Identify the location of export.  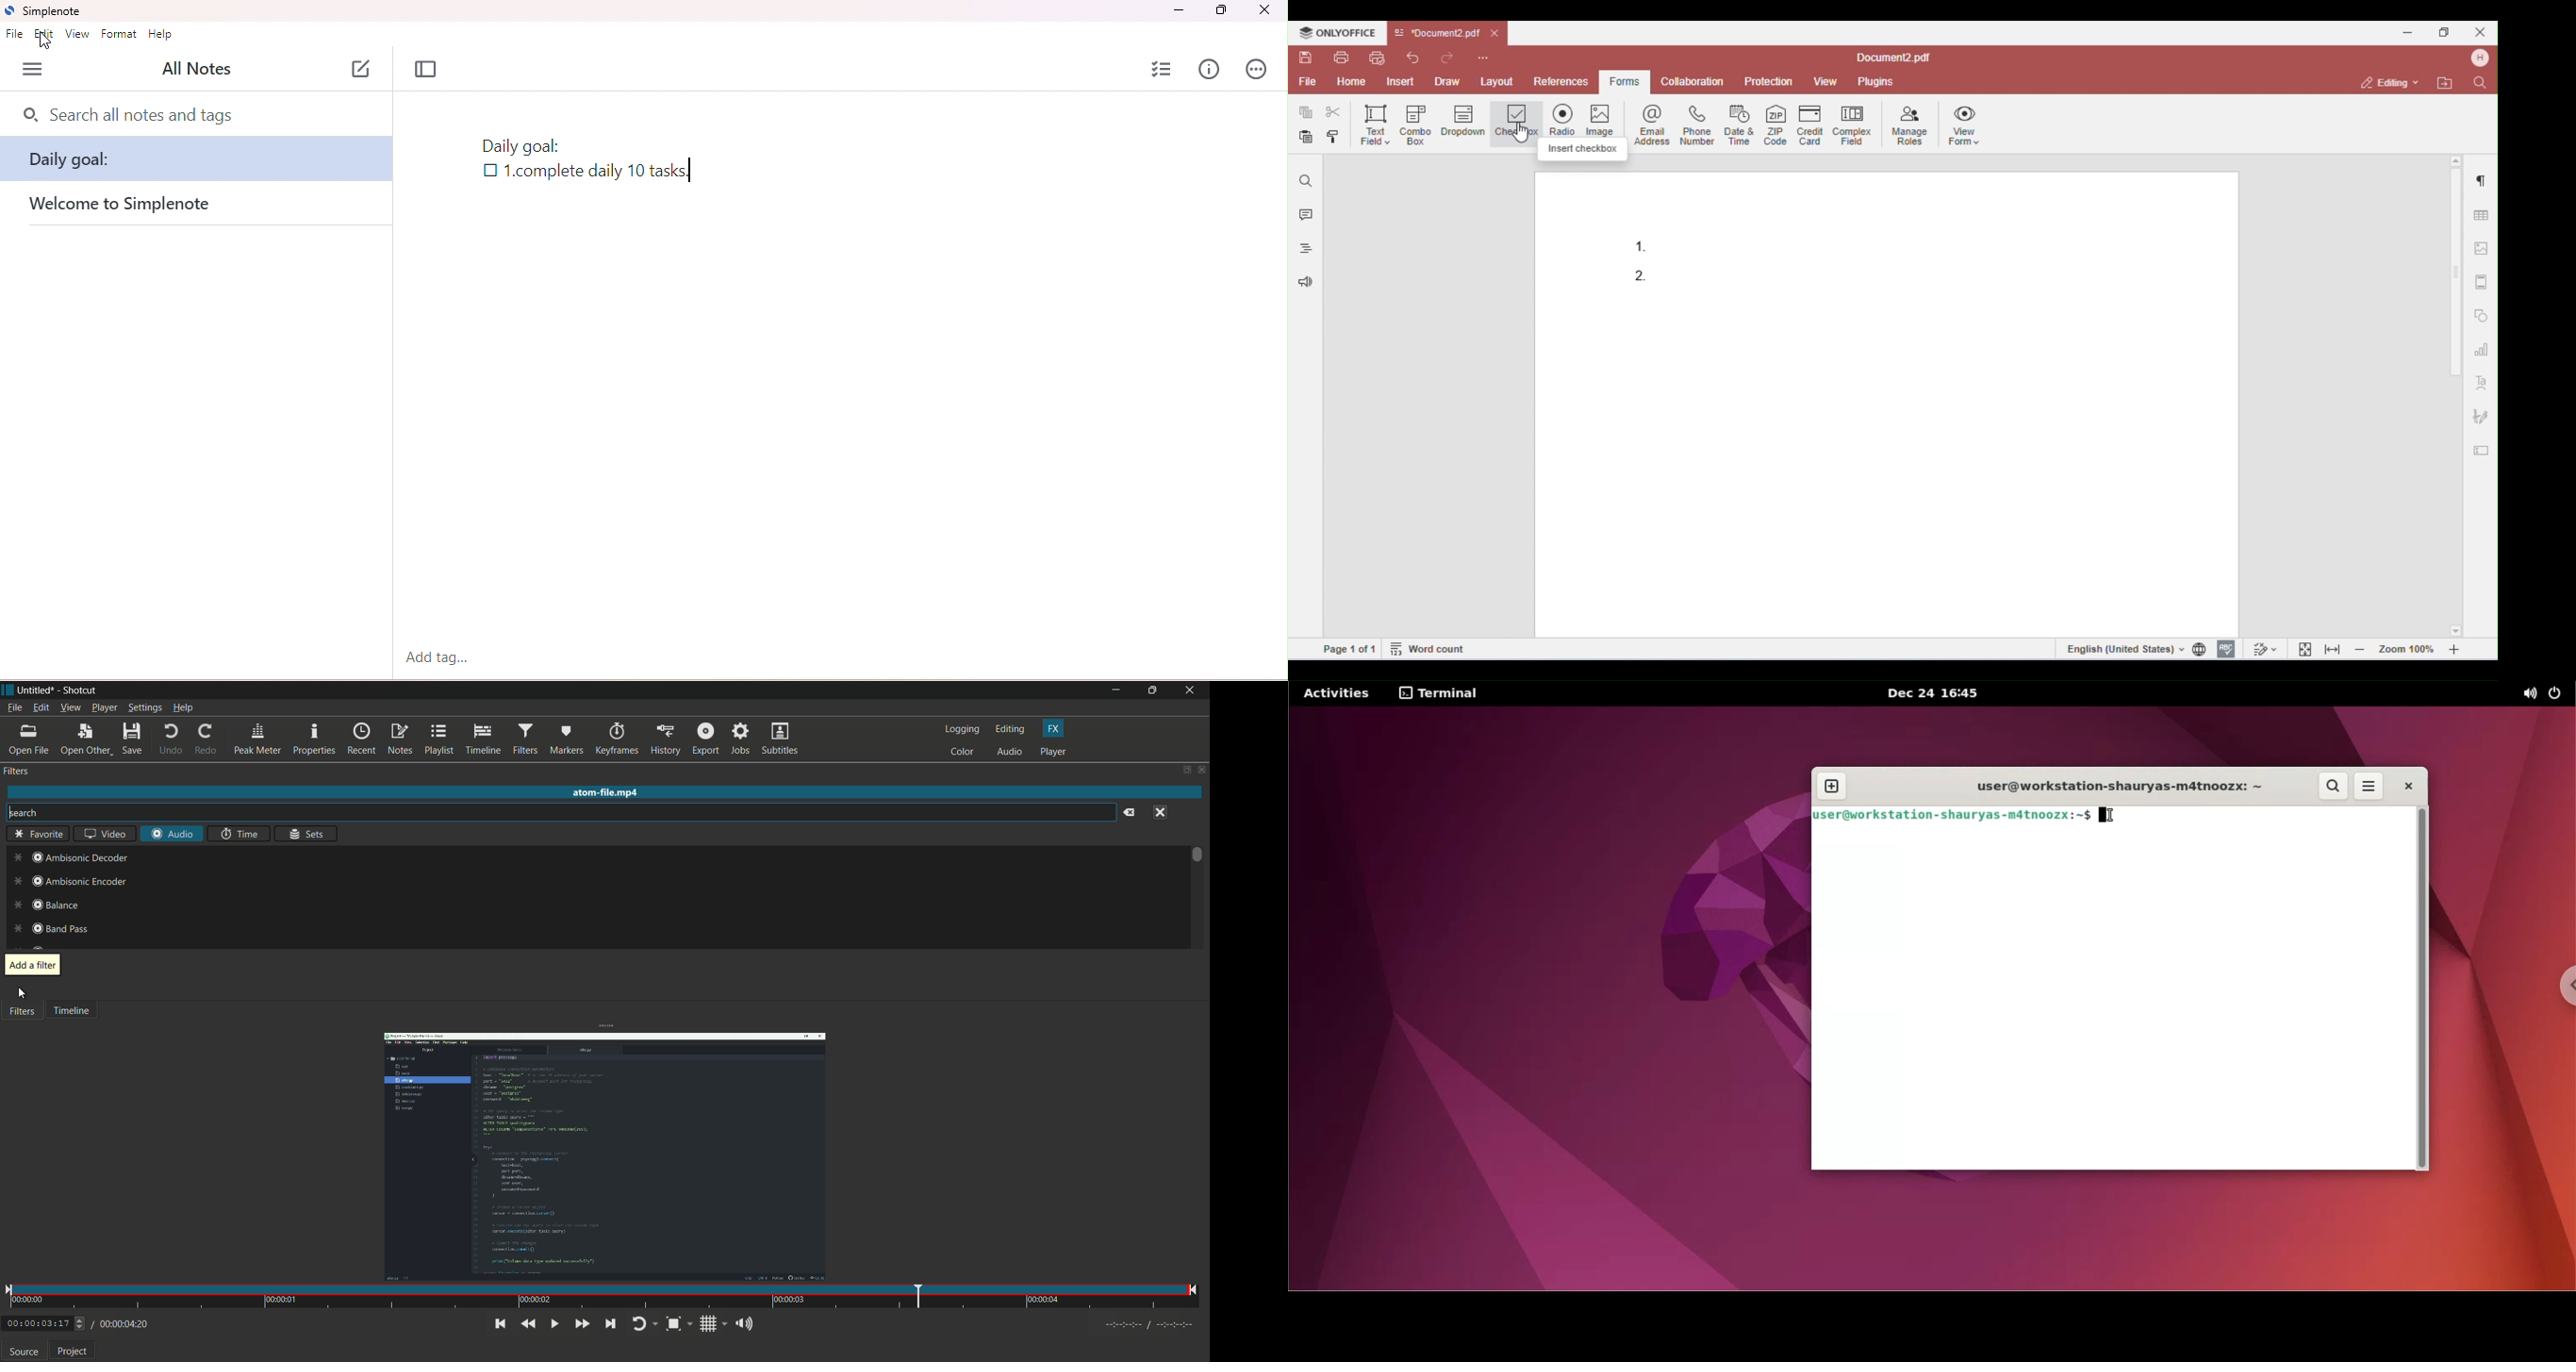
(706, 738).